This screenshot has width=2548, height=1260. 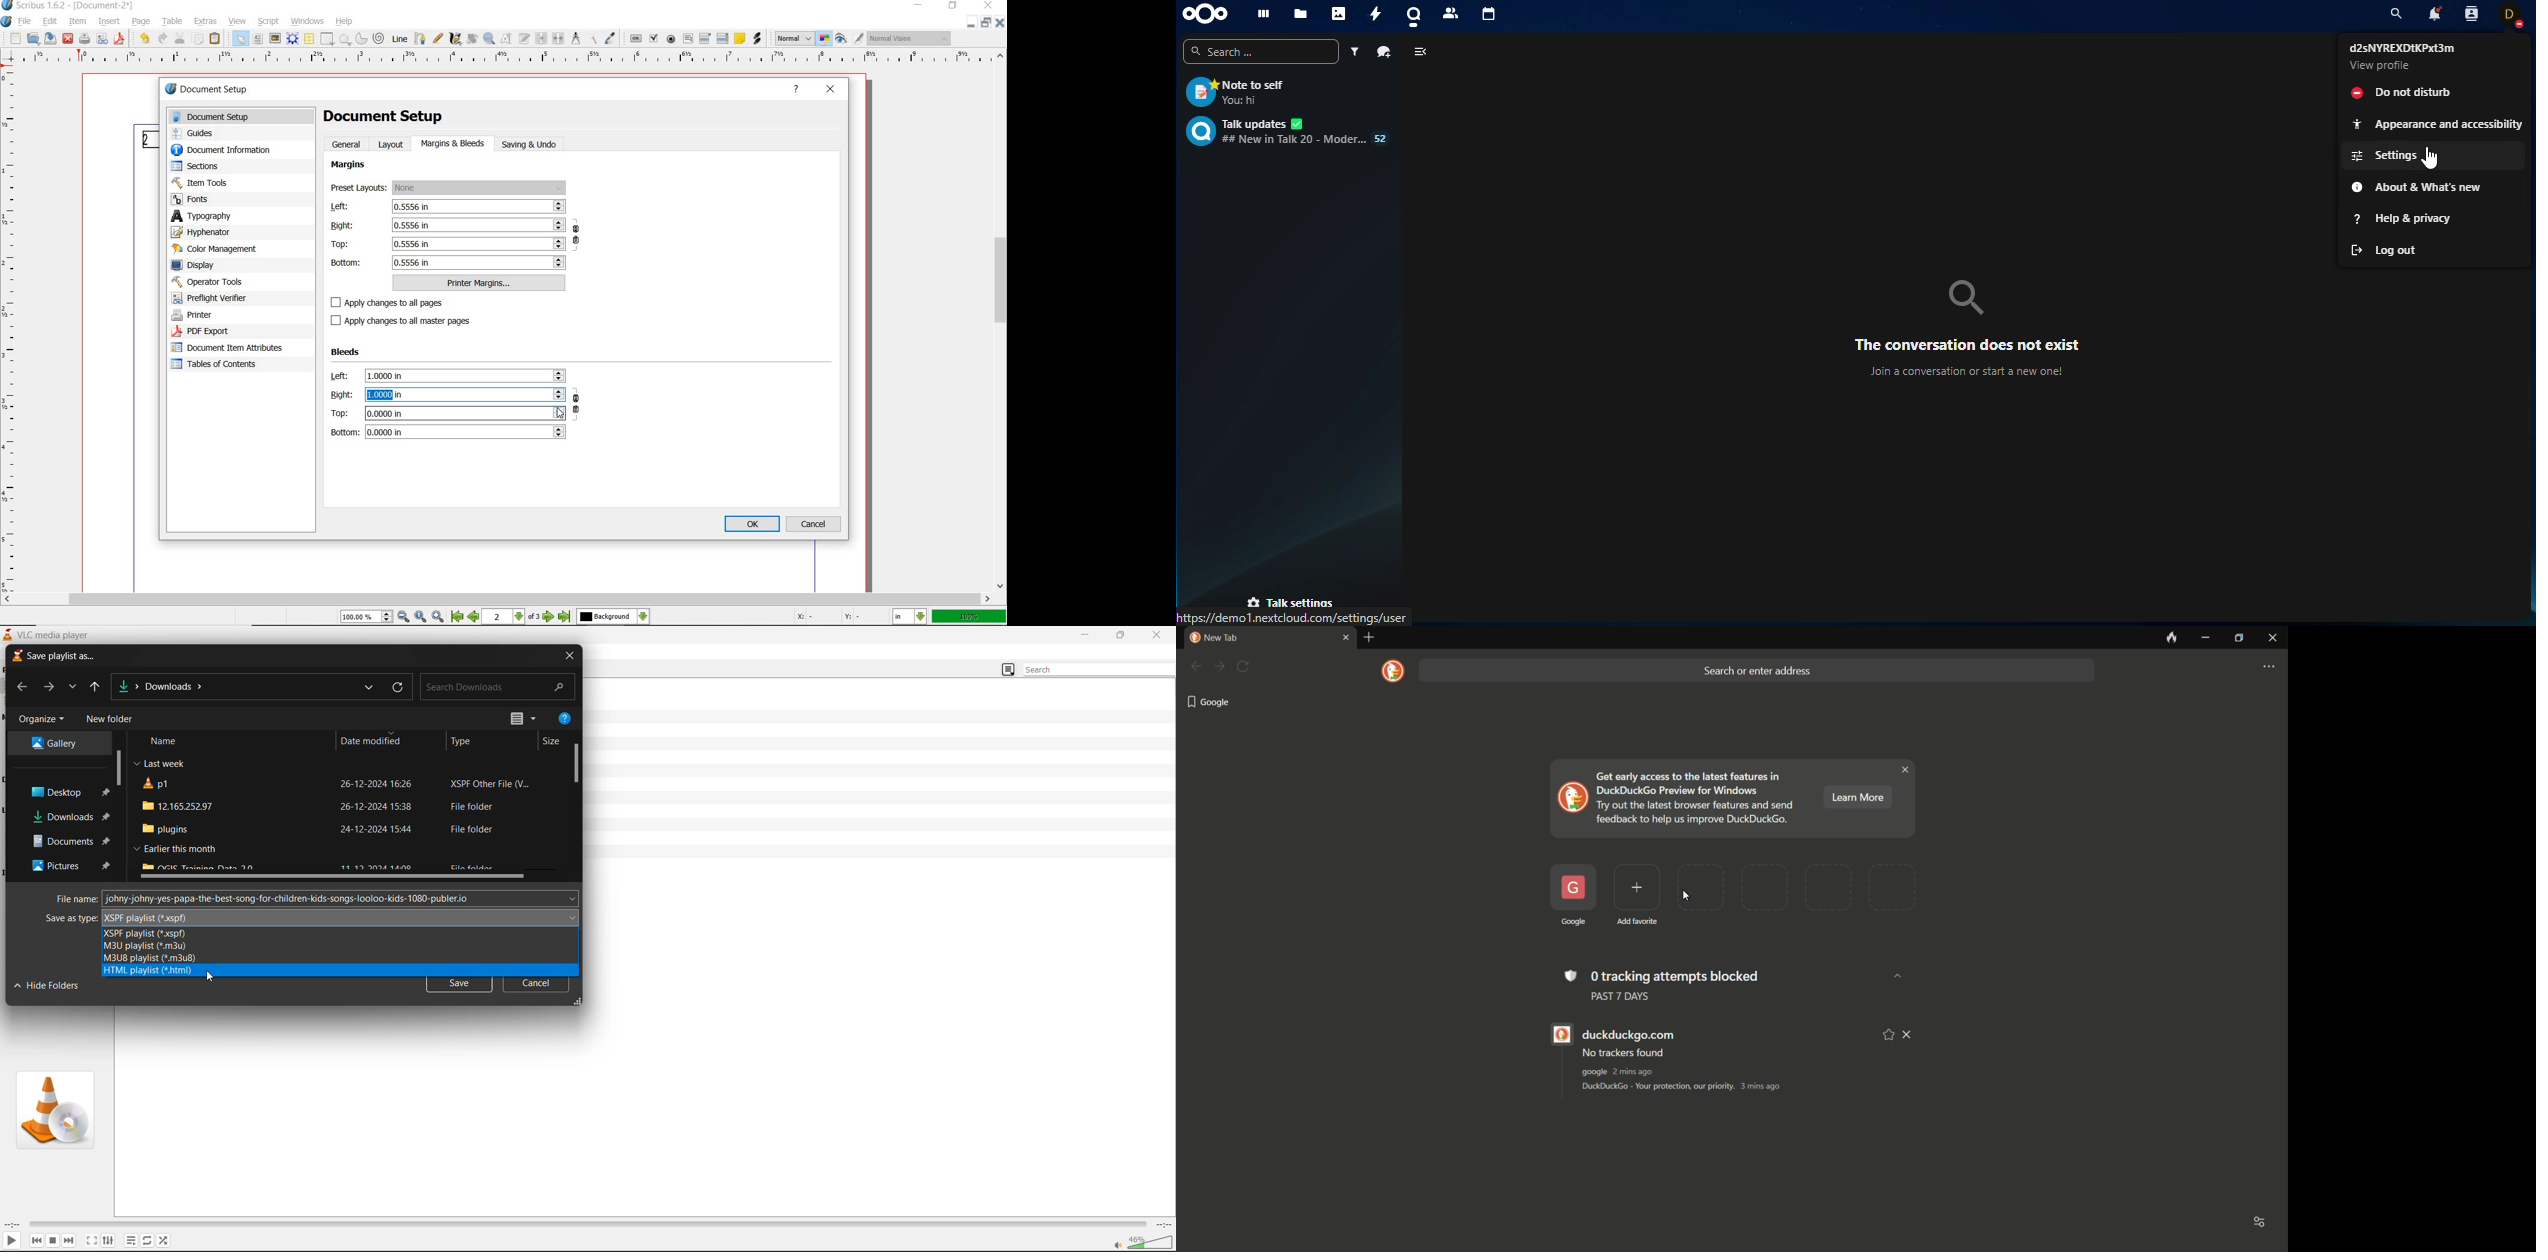 I want to click on preflight verifier, so click(x=103, y=39).